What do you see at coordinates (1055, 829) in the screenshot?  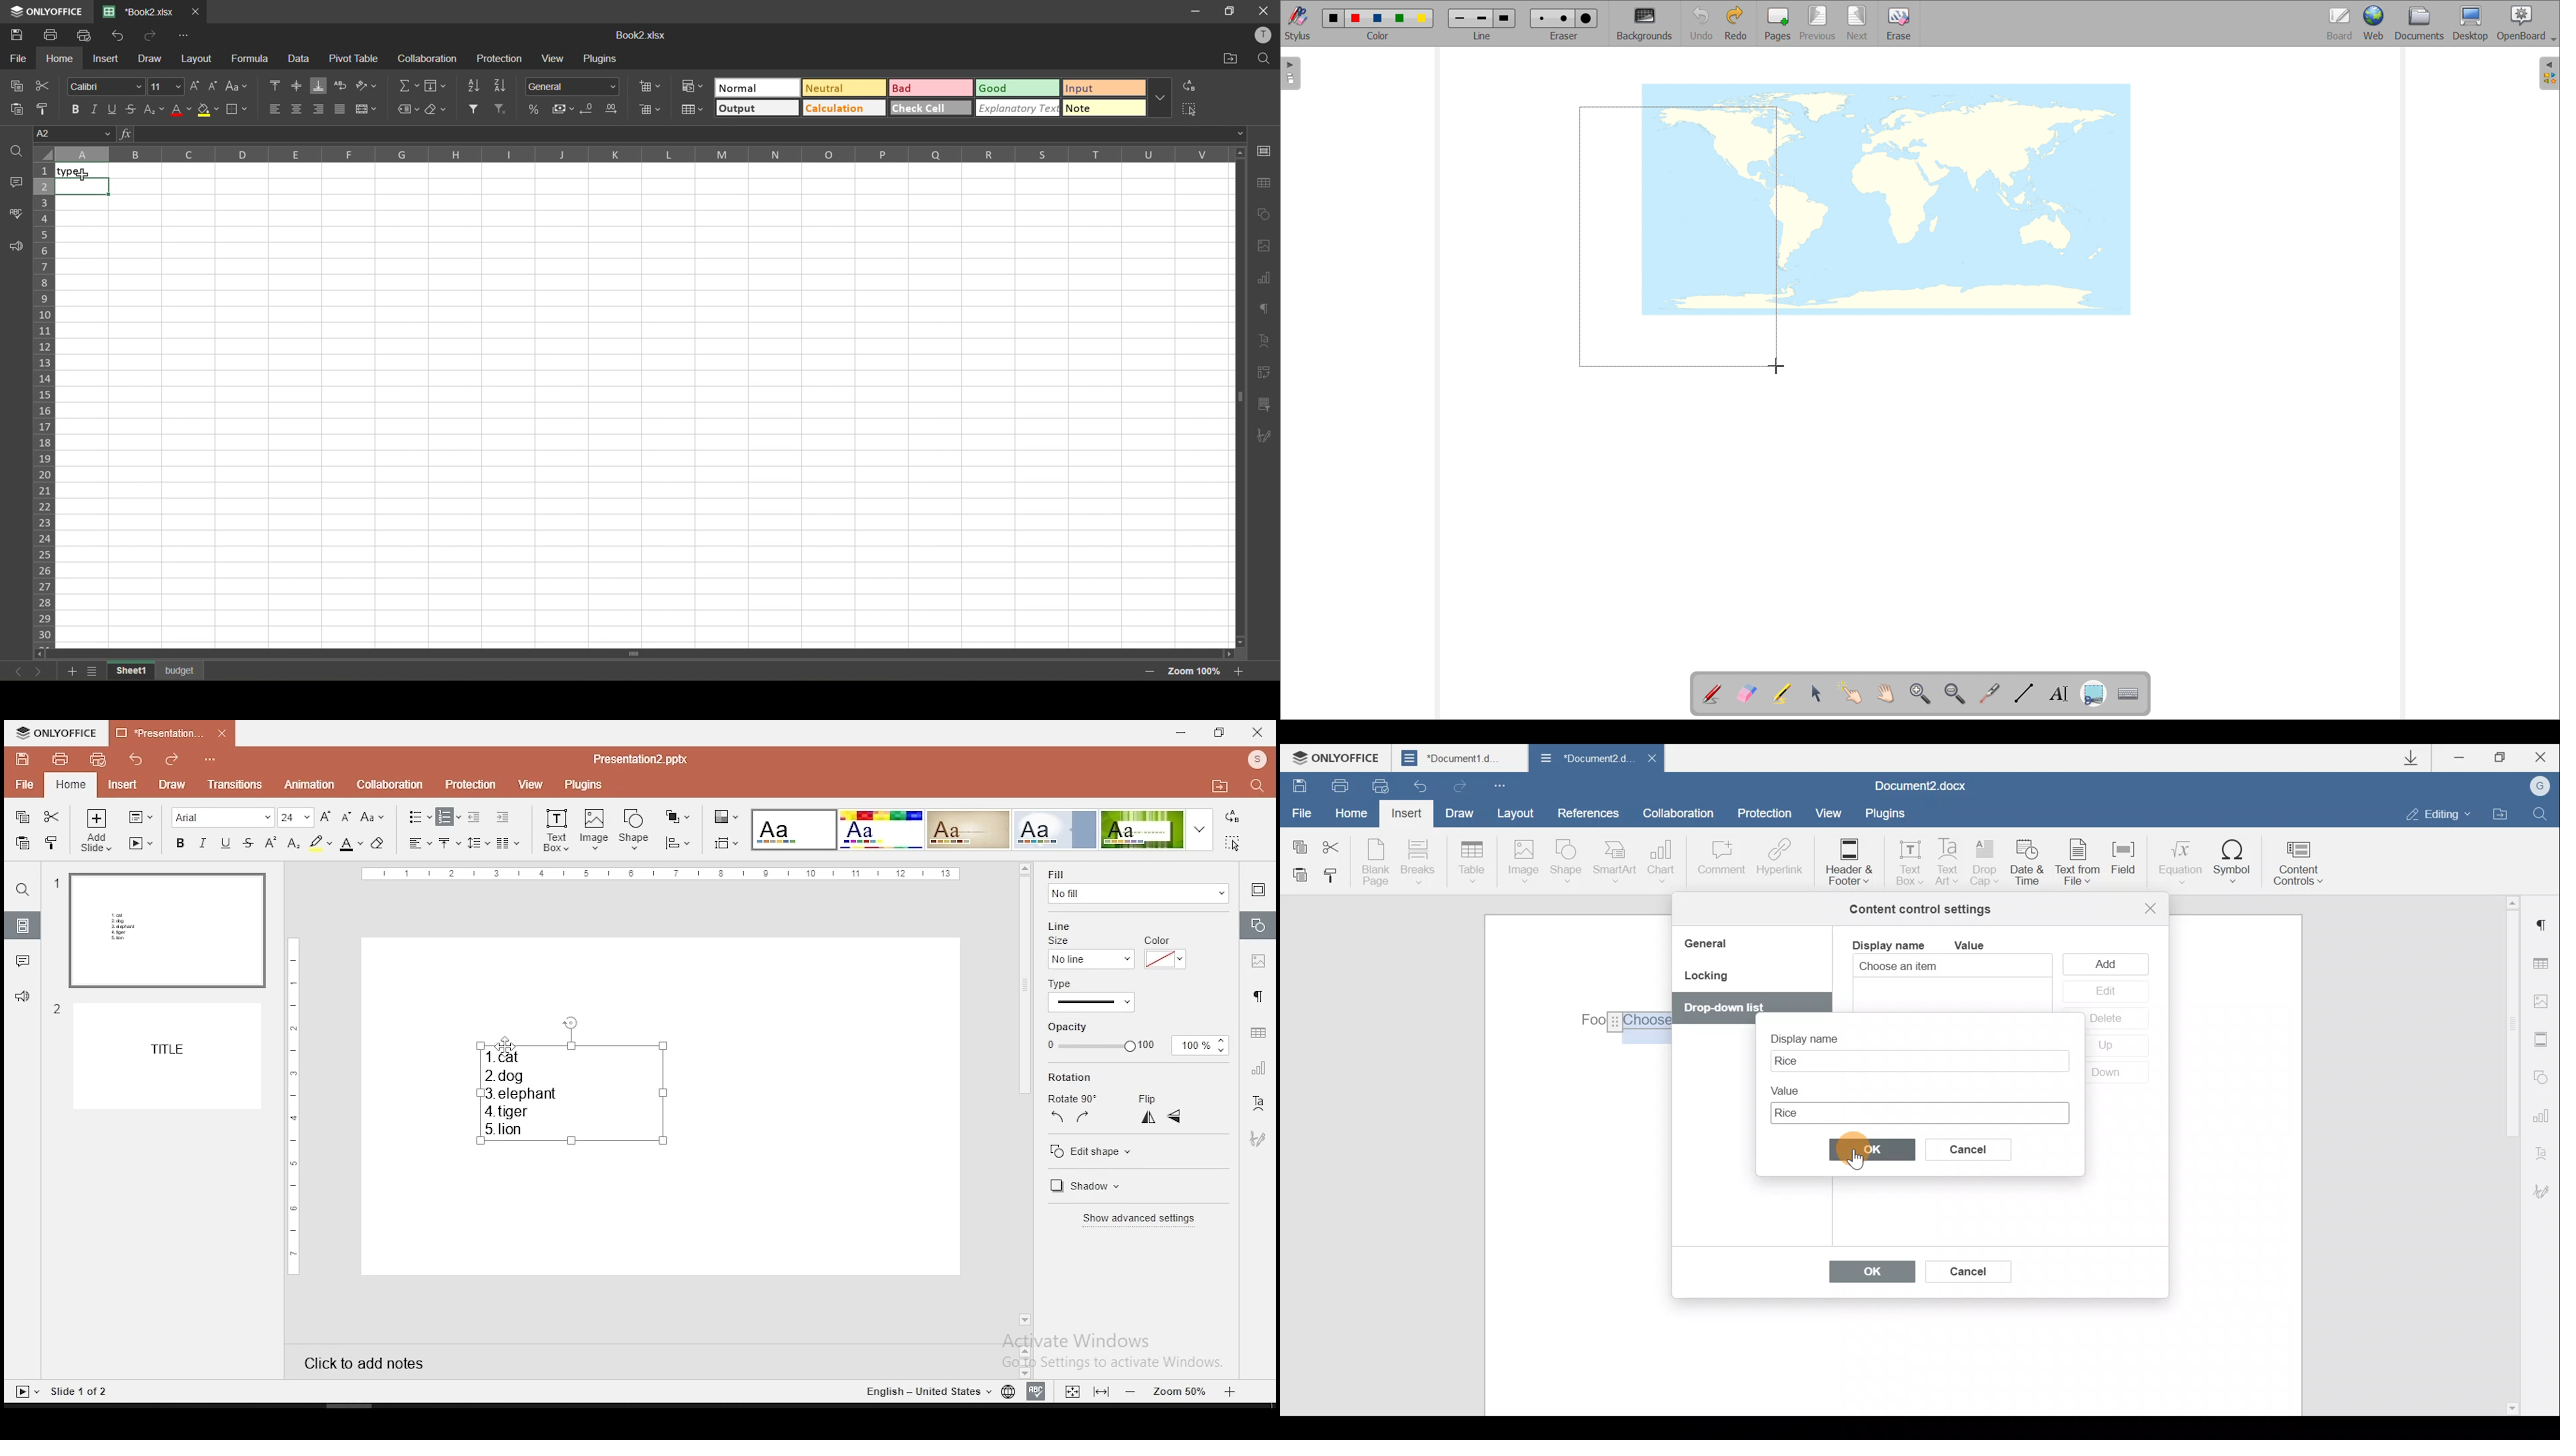 I see `theme` at bounding box center [1055, 829].